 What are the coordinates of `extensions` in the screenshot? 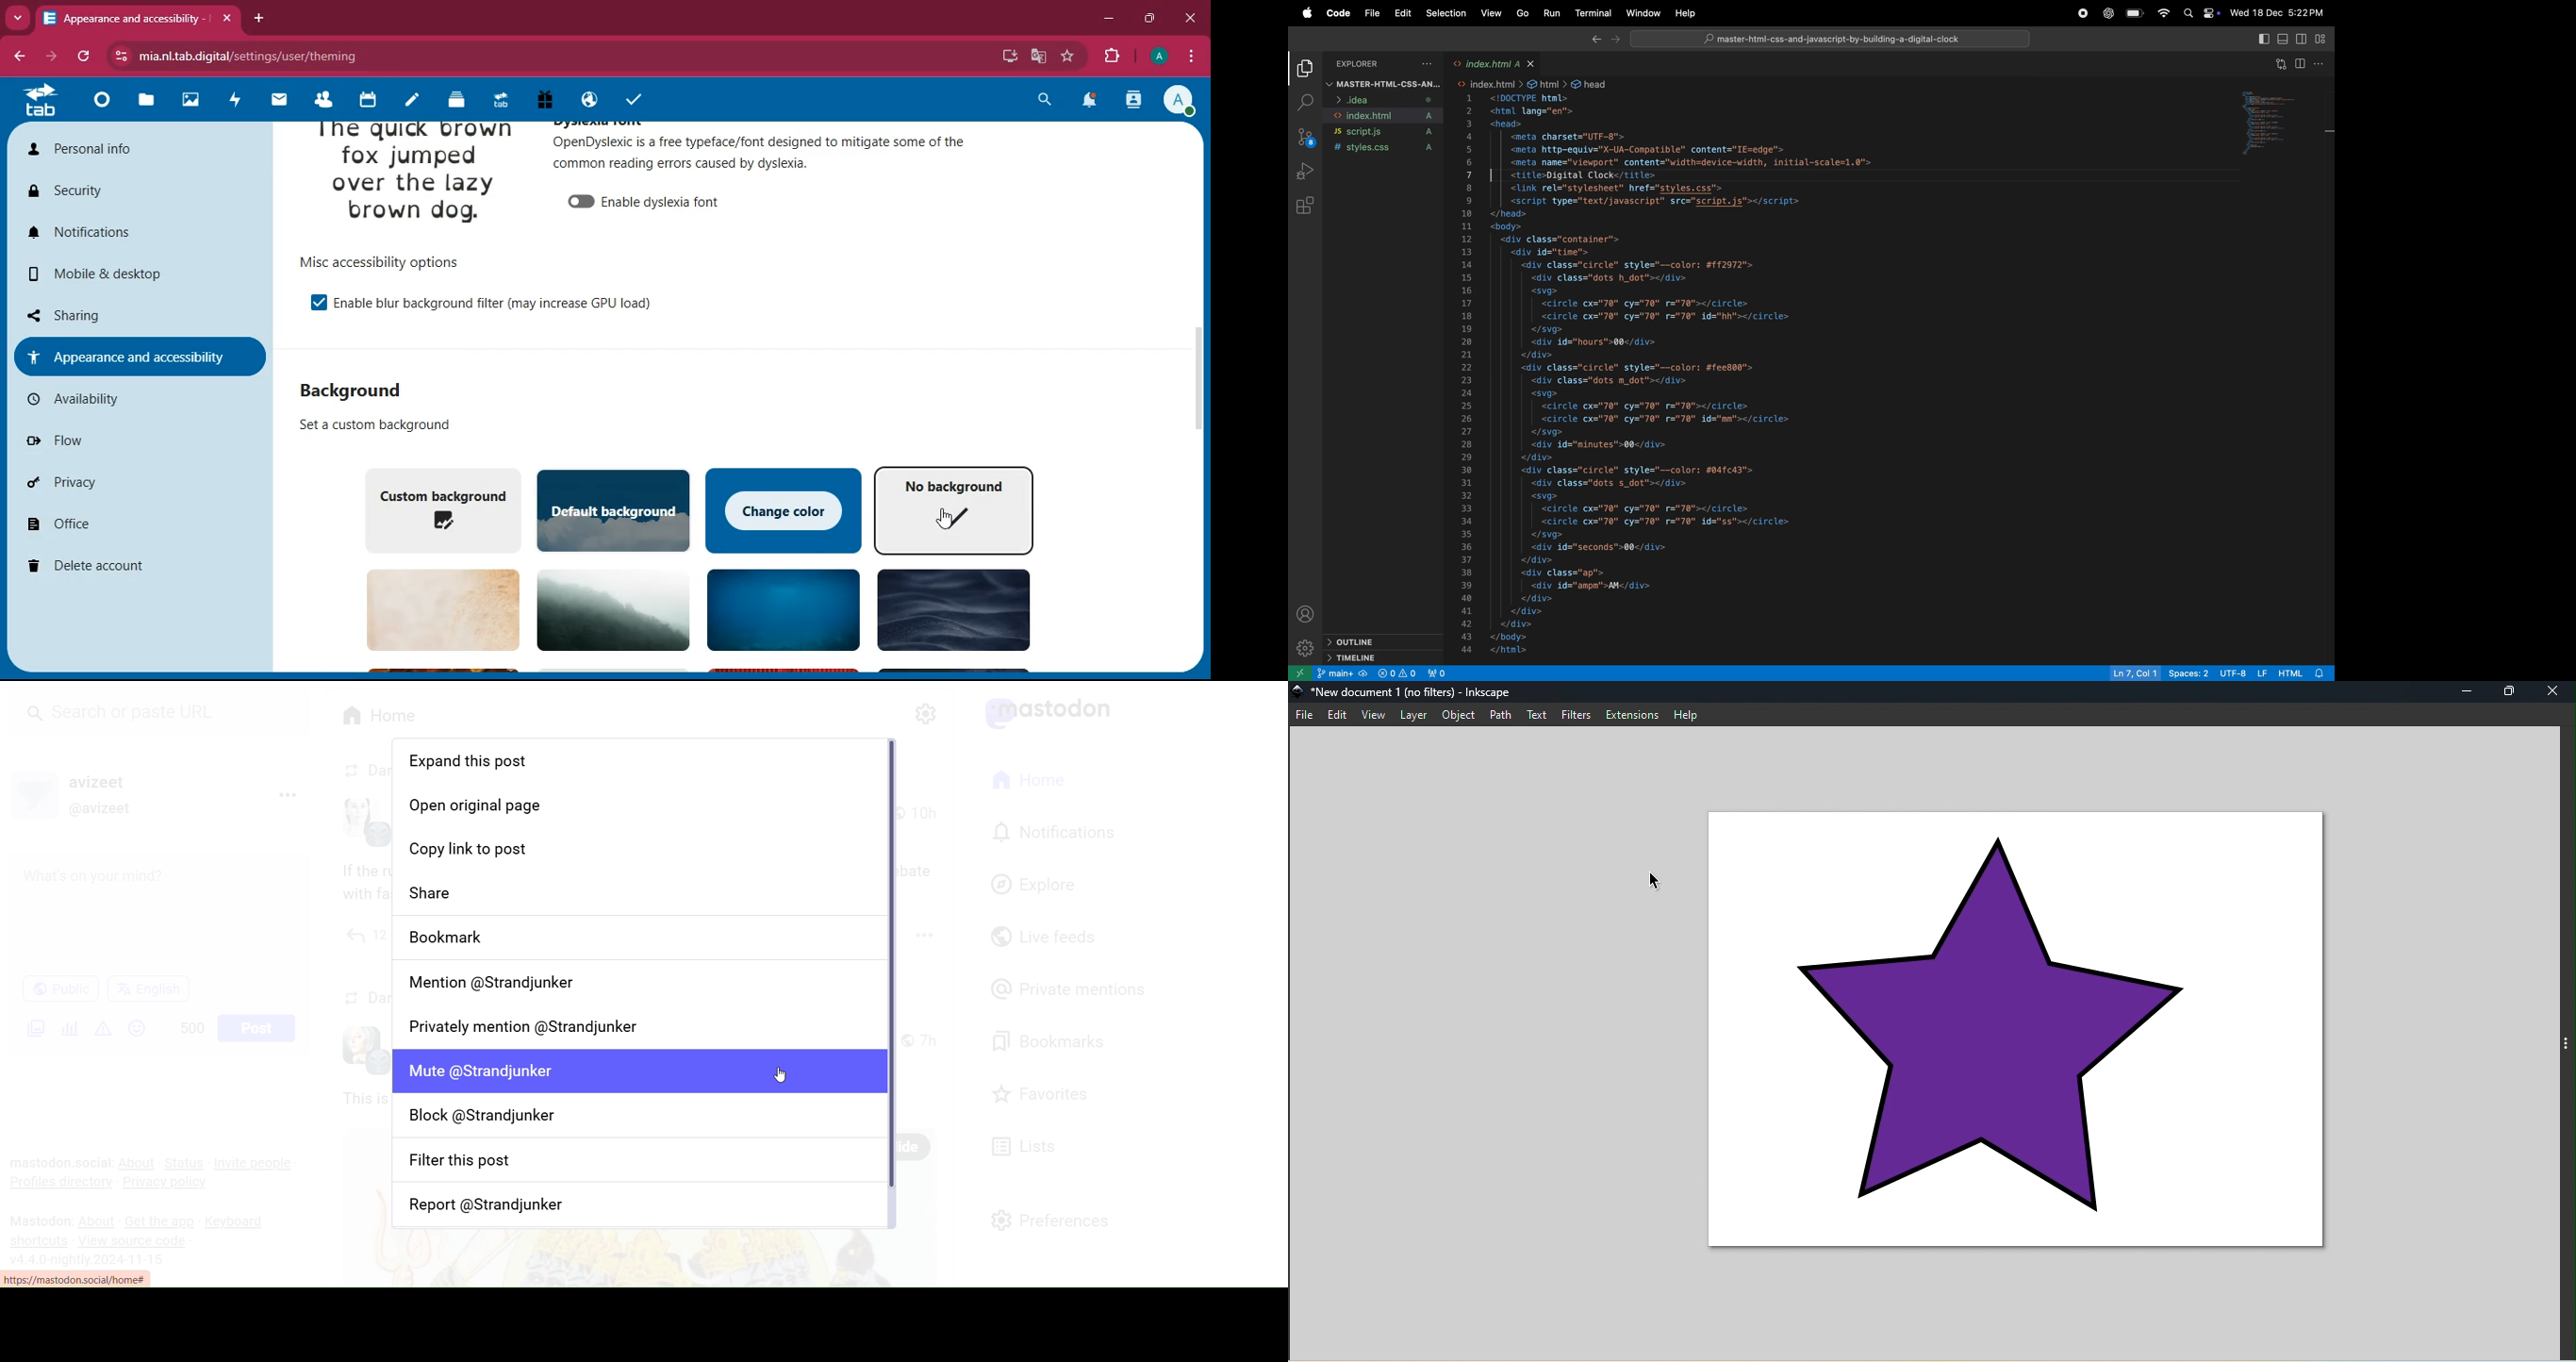 It's located at (1305, 206).